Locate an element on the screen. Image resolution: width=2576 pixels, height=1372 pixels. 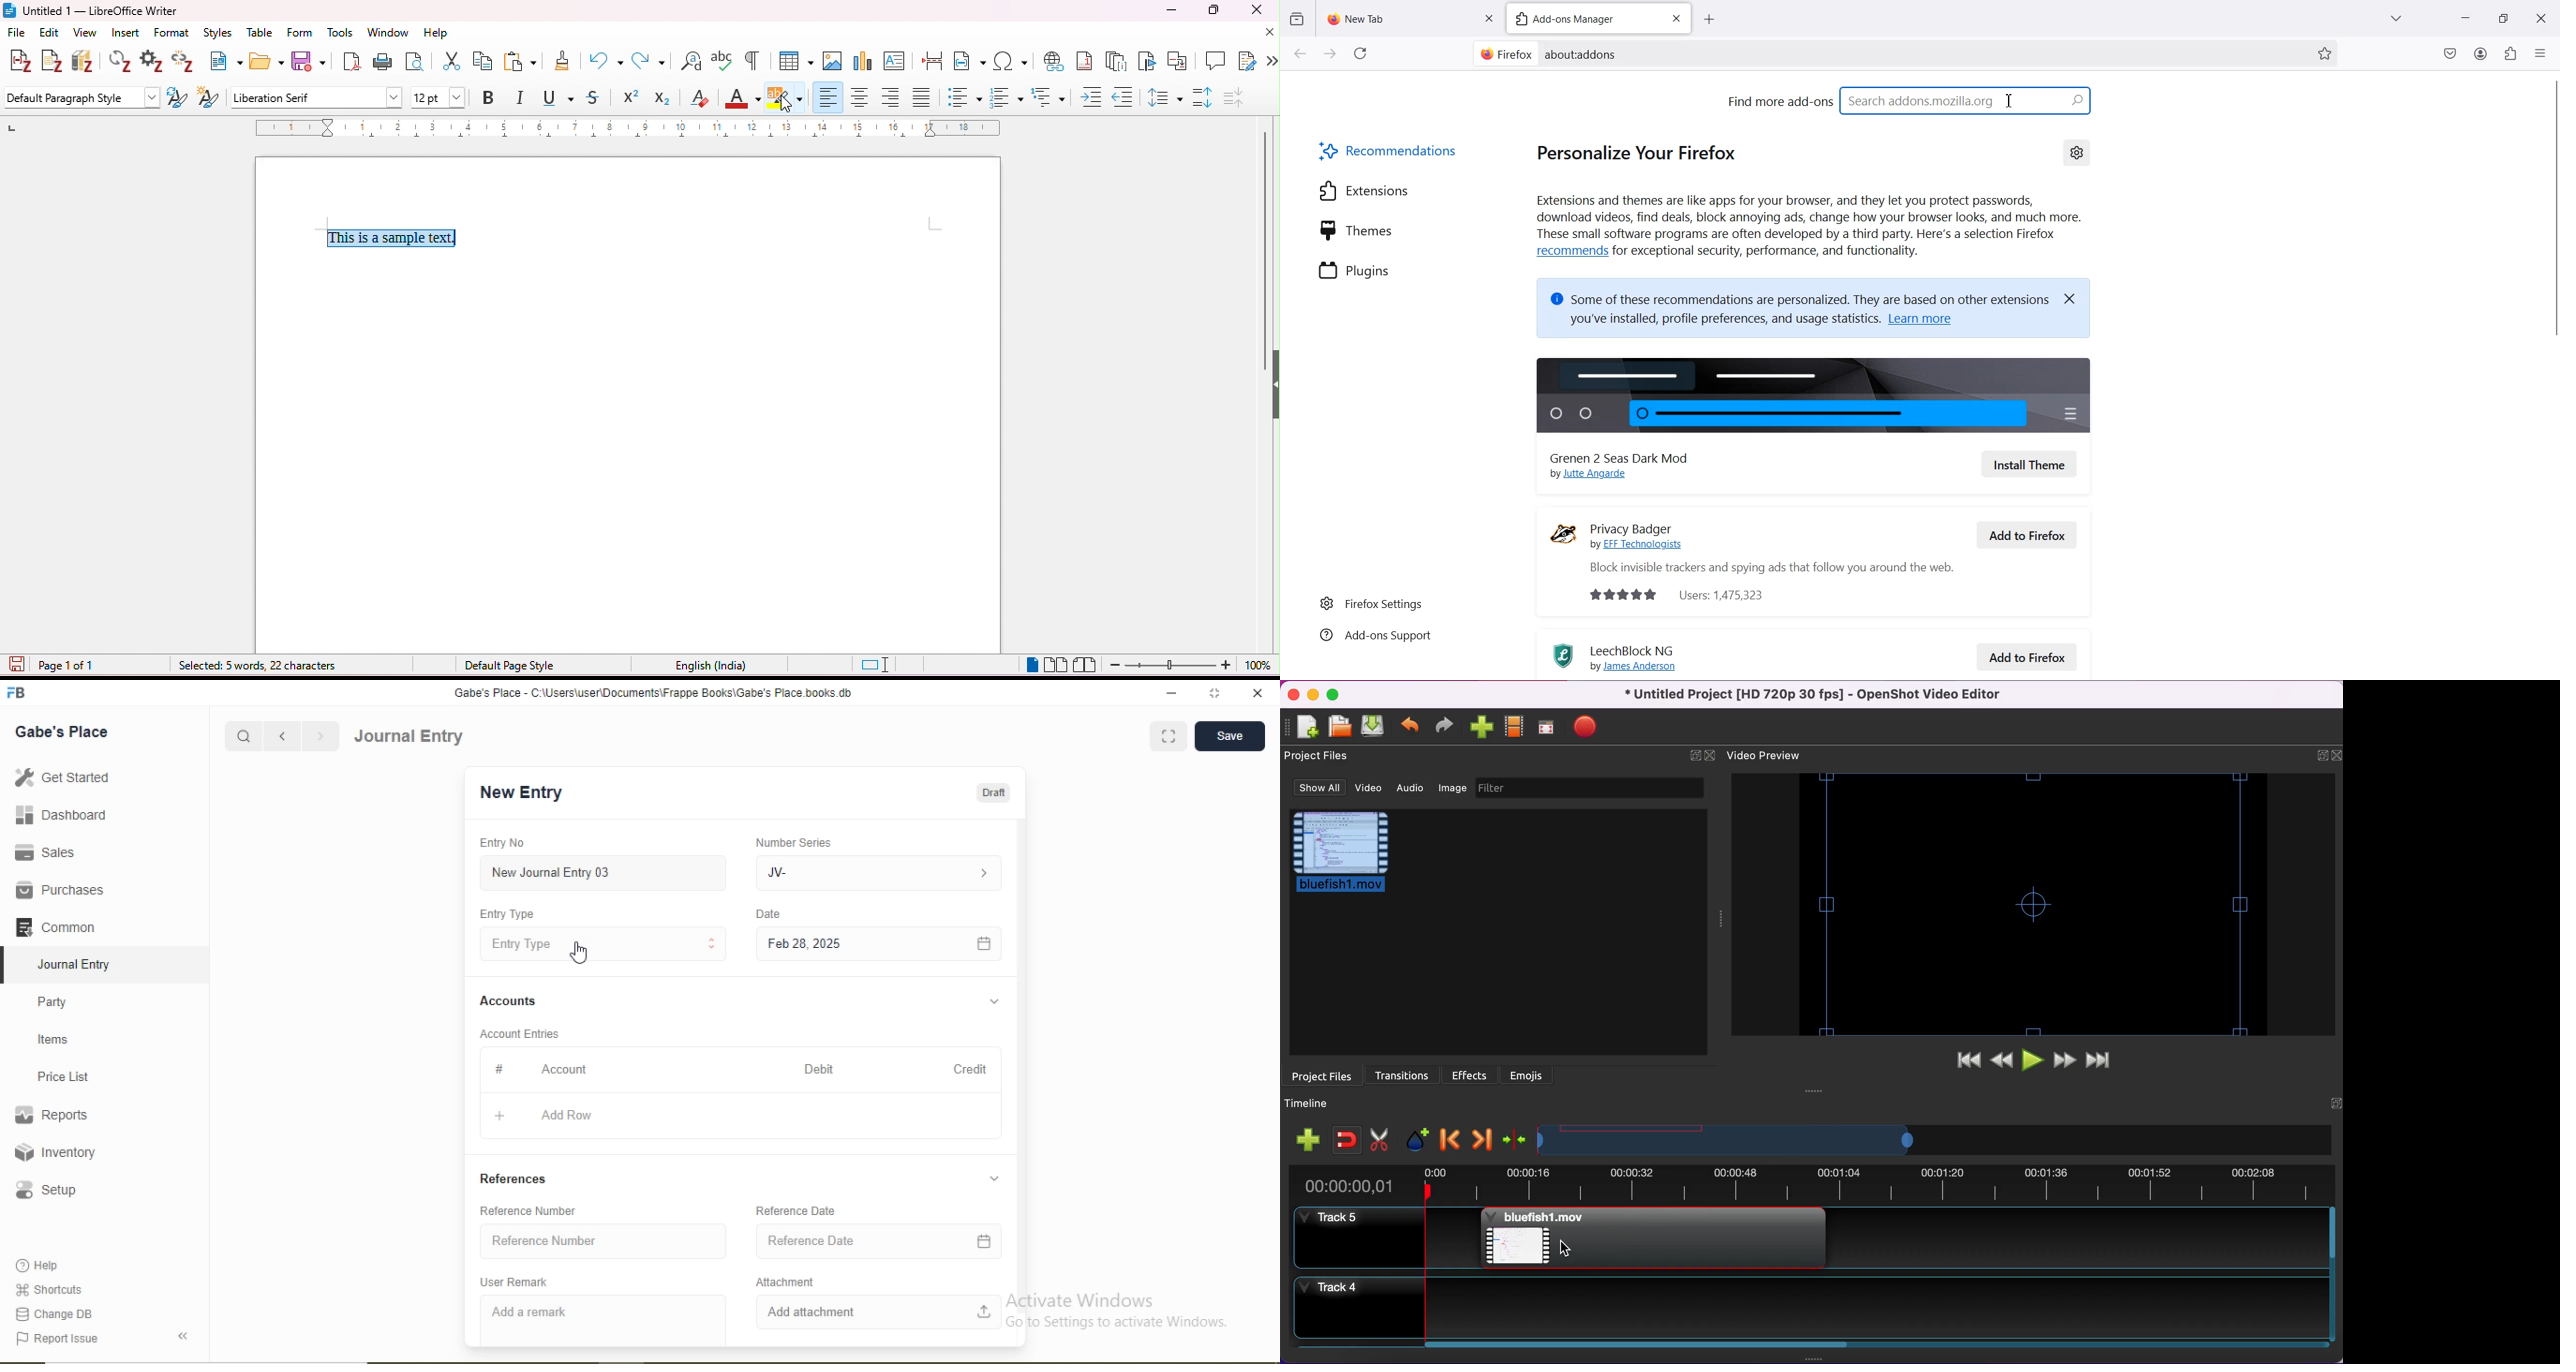
cursor is located at coordinates (785, 107).